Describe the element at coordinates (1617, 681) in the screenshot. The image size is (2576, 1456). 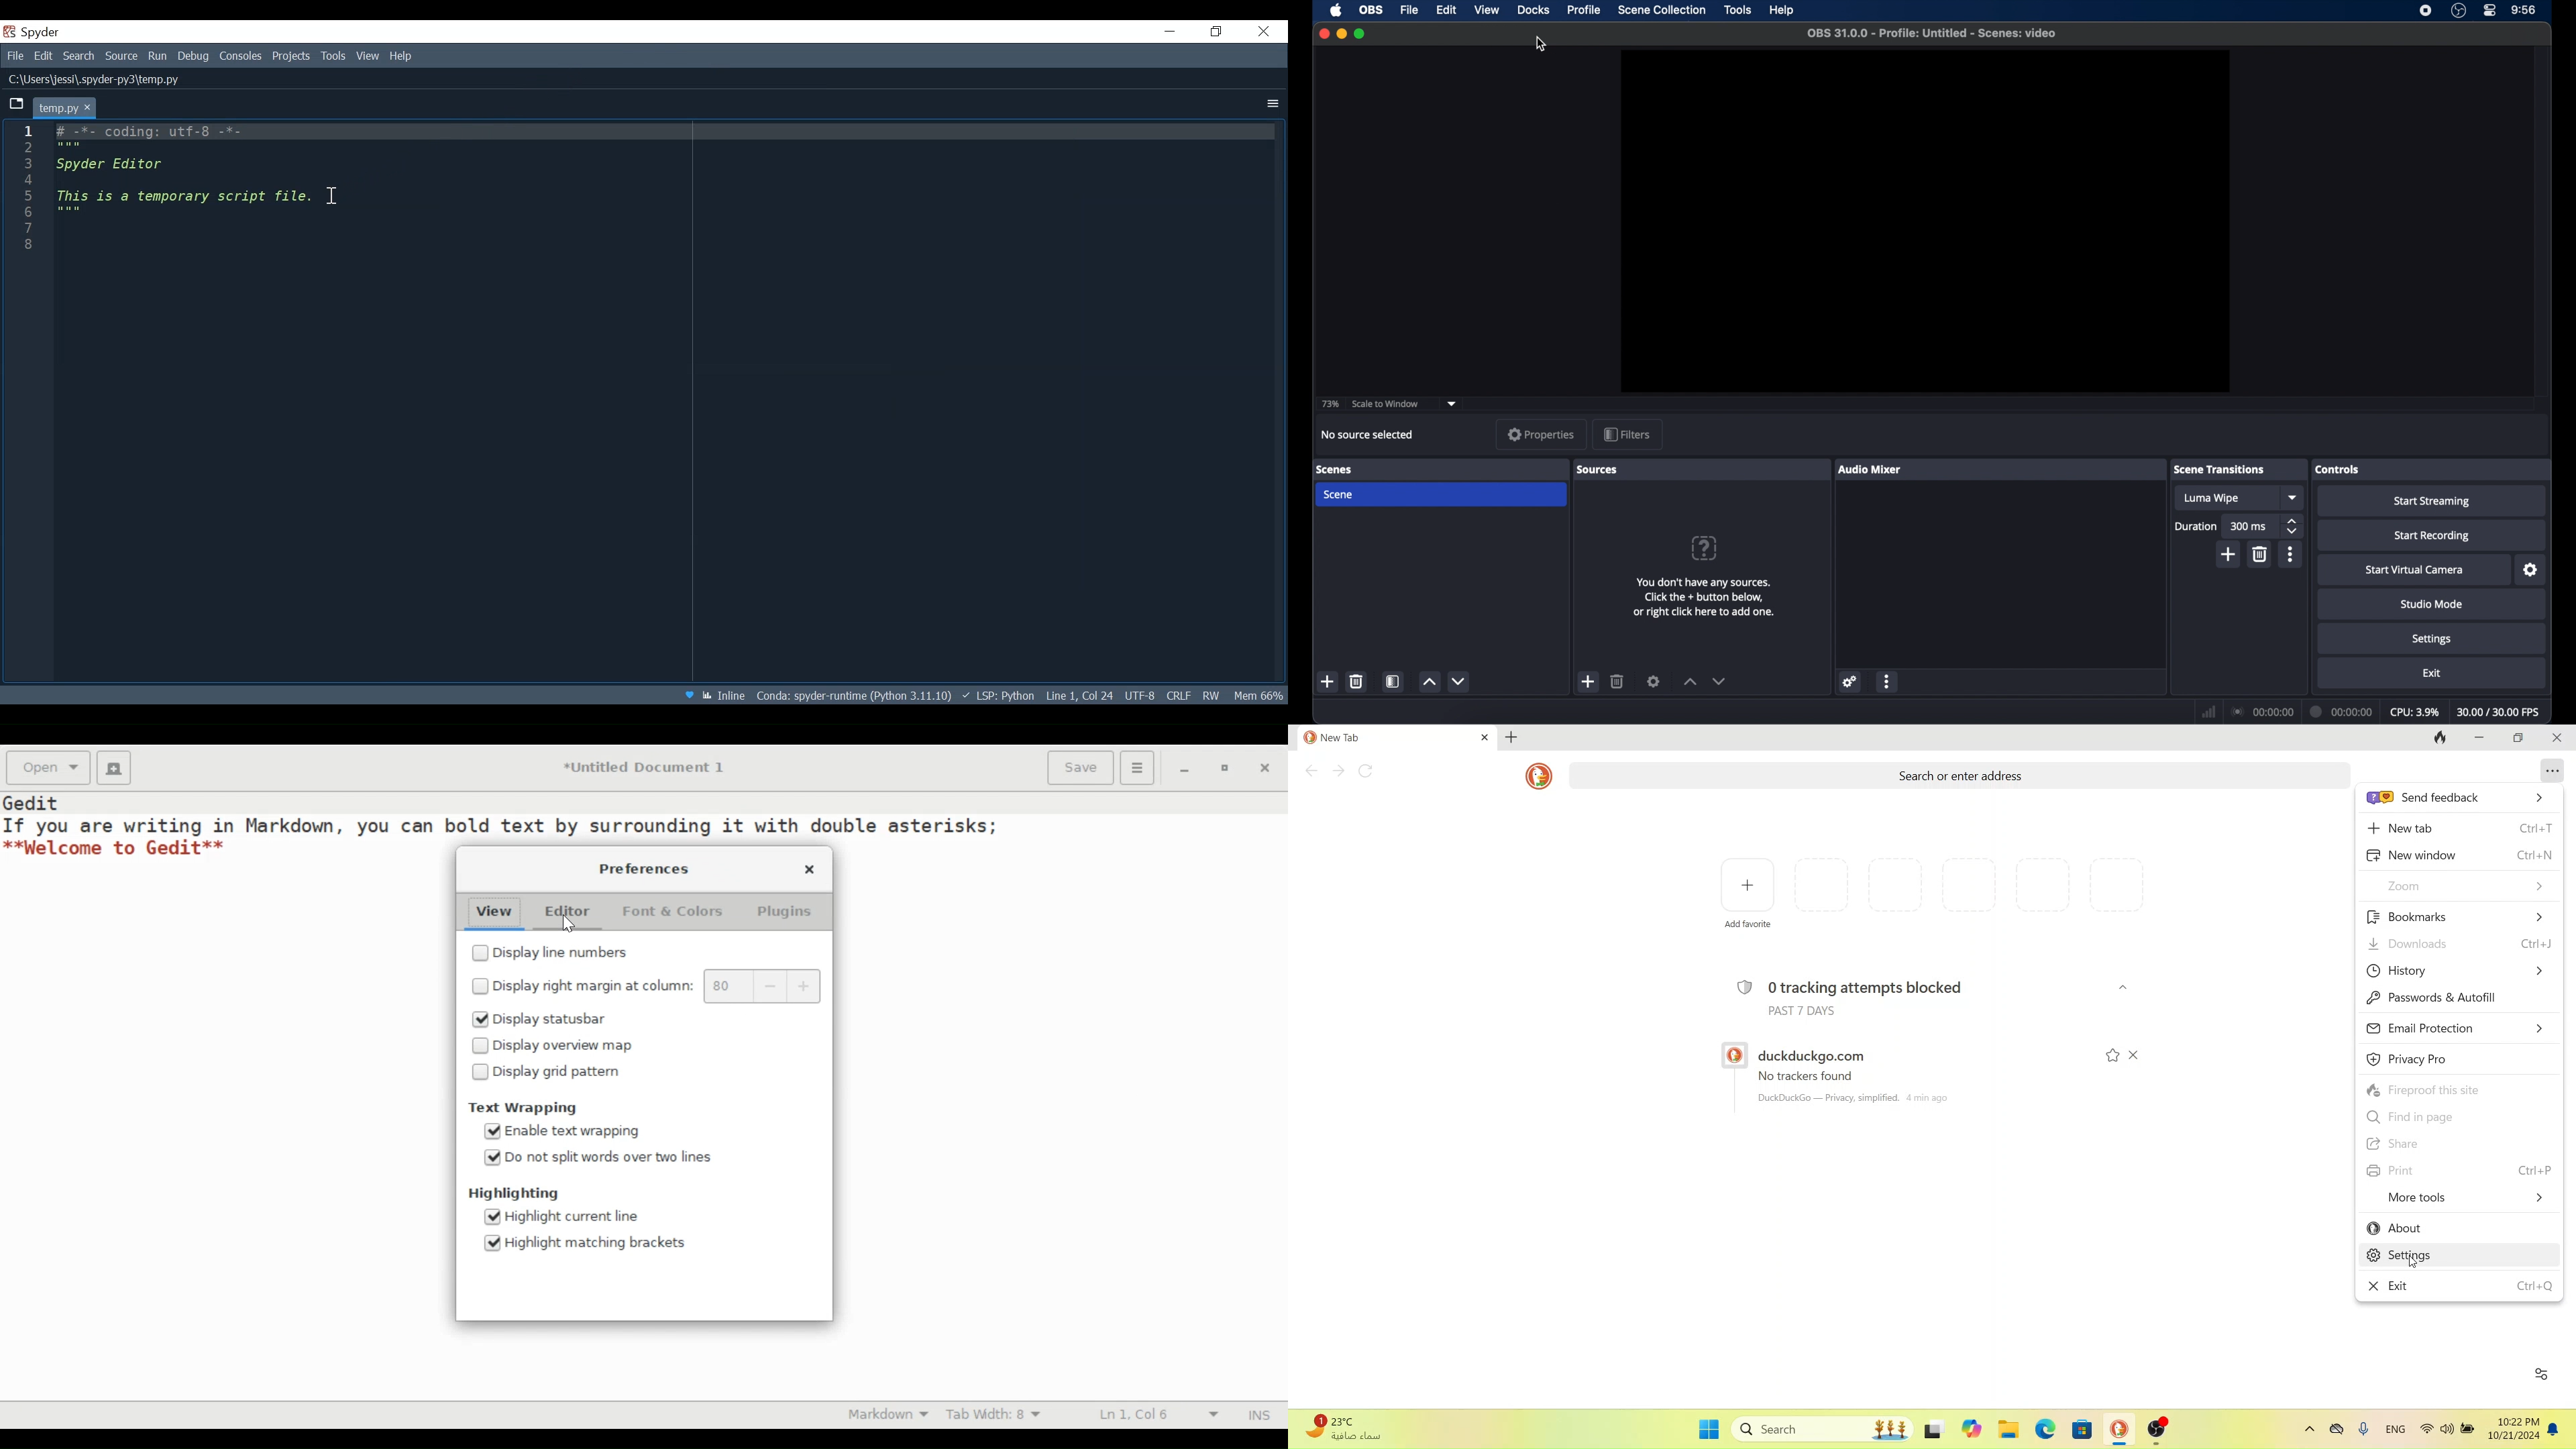
I see `delete` at that location.